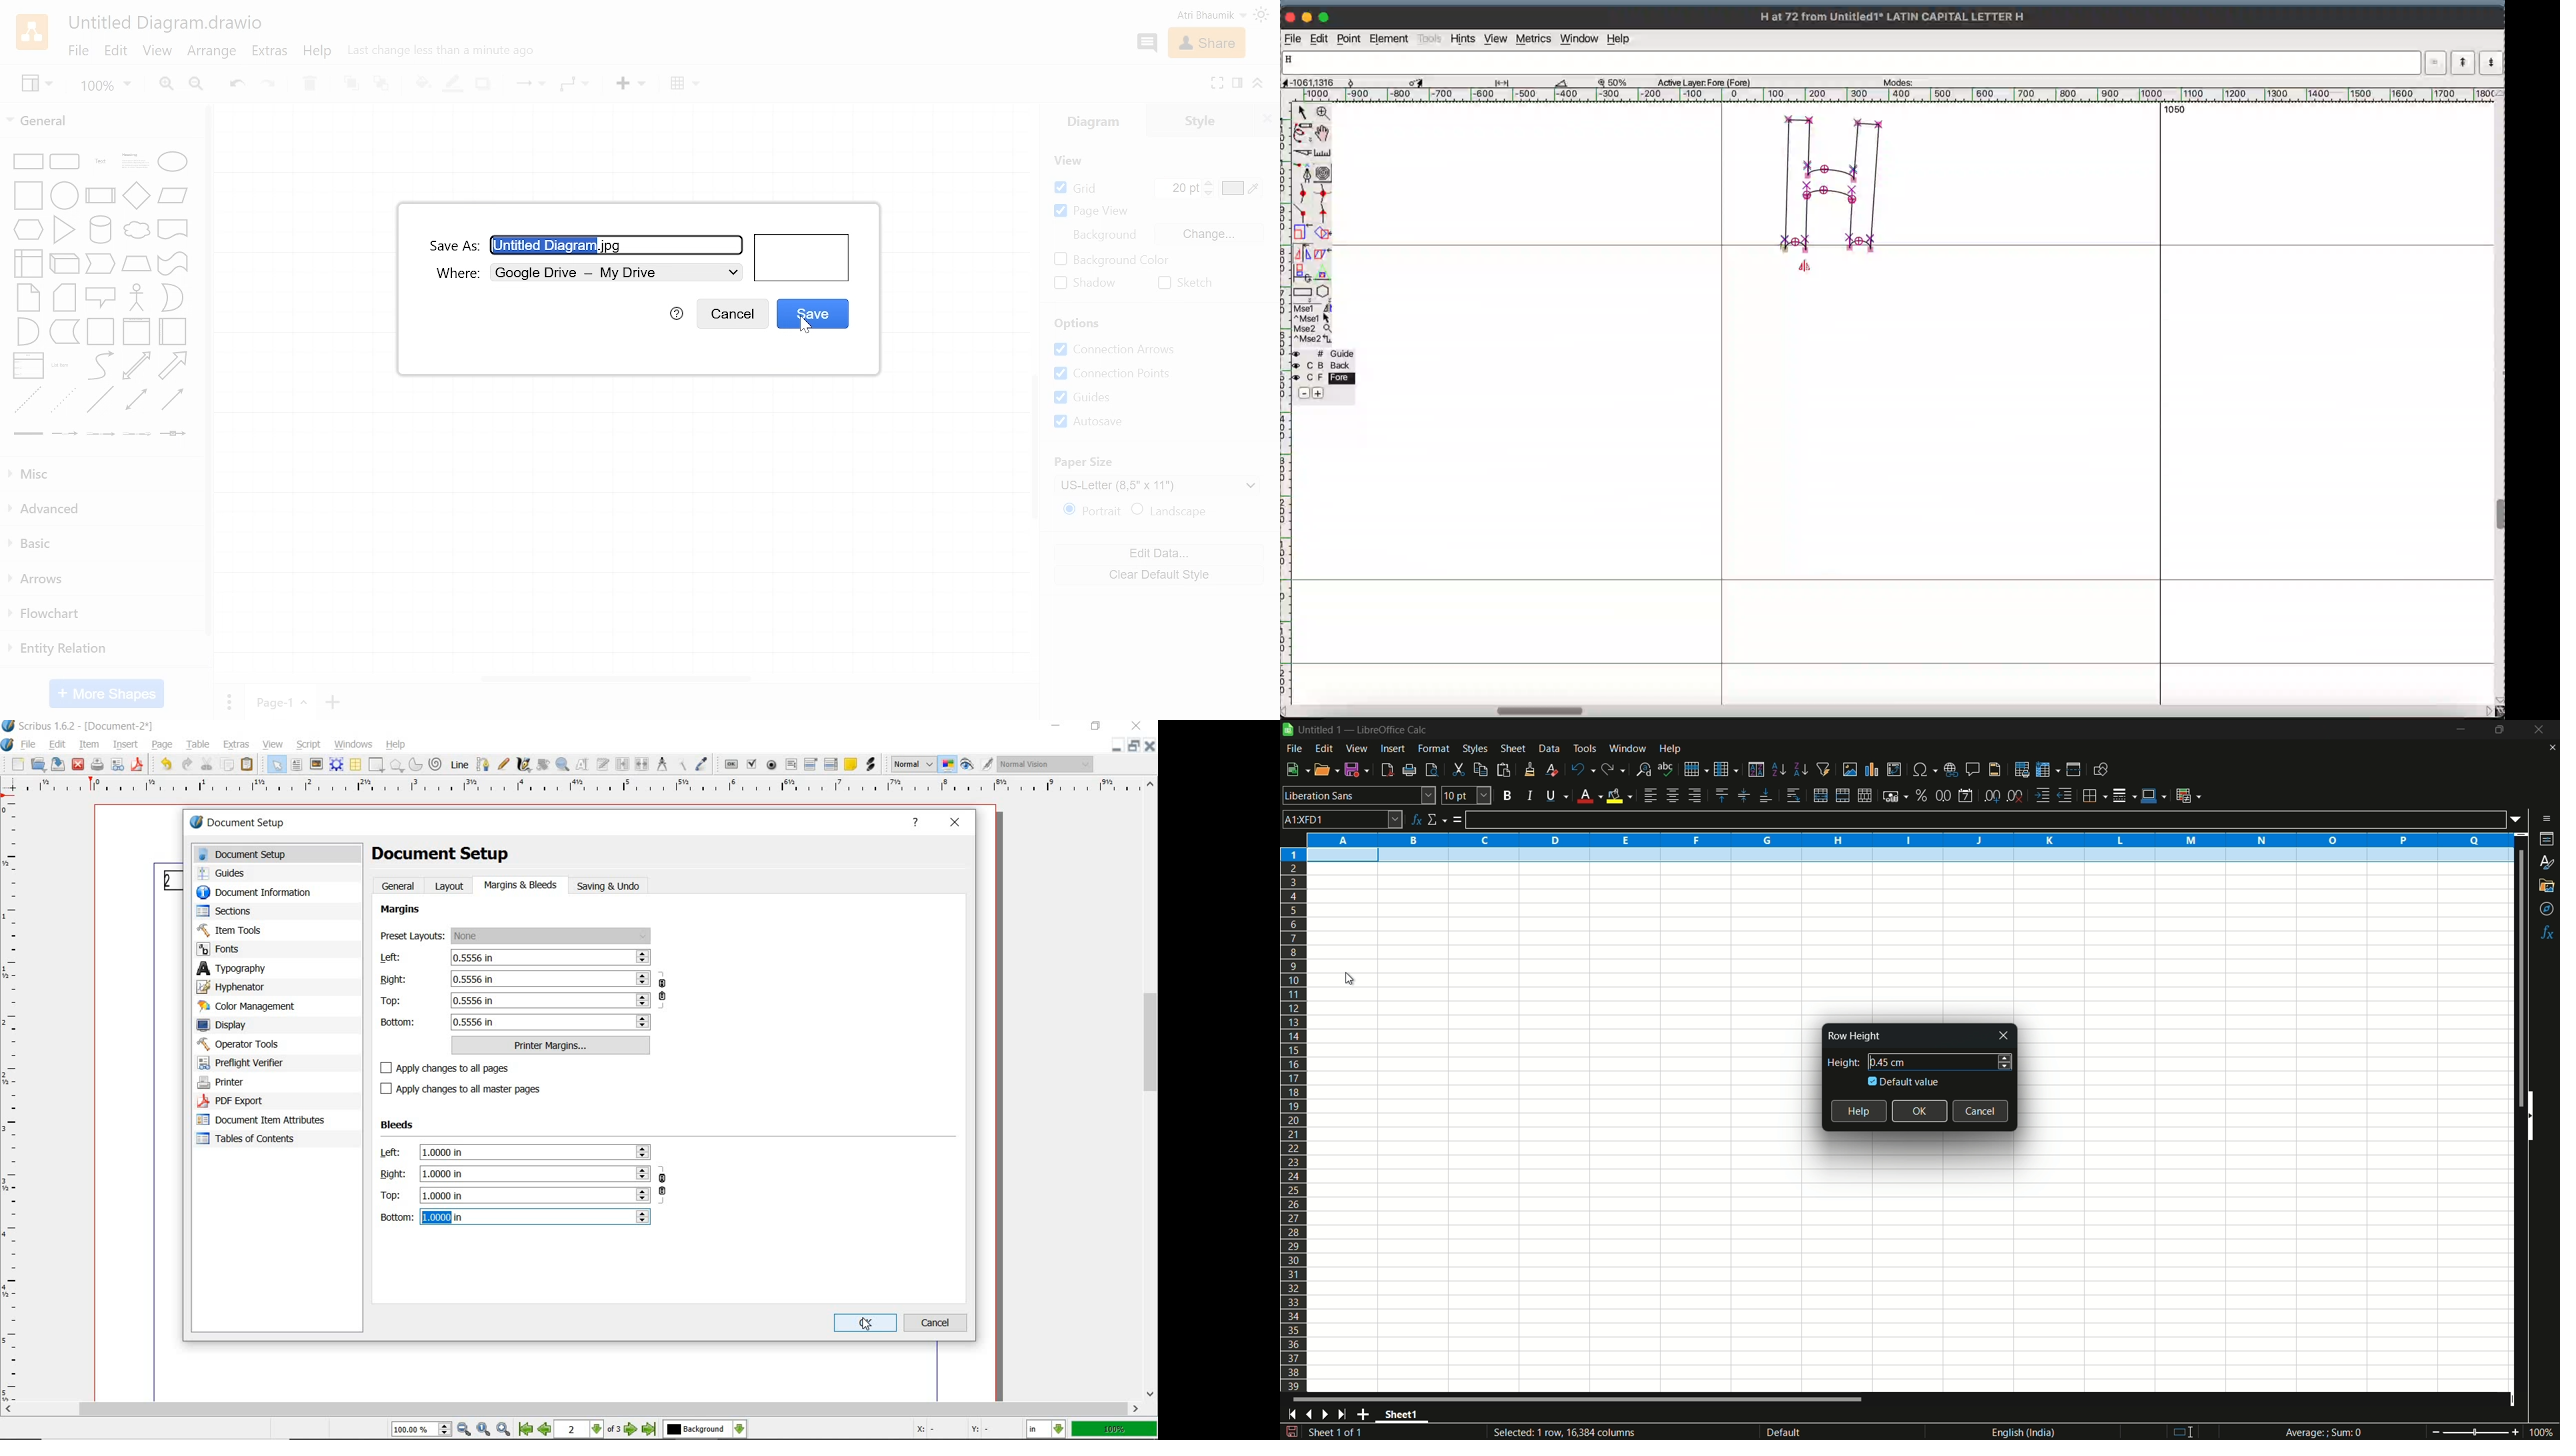 The image size is (2576, 1456). Describe the element at coordinates (1180, 510) in the screenshot. I see `Landscape` at that location.